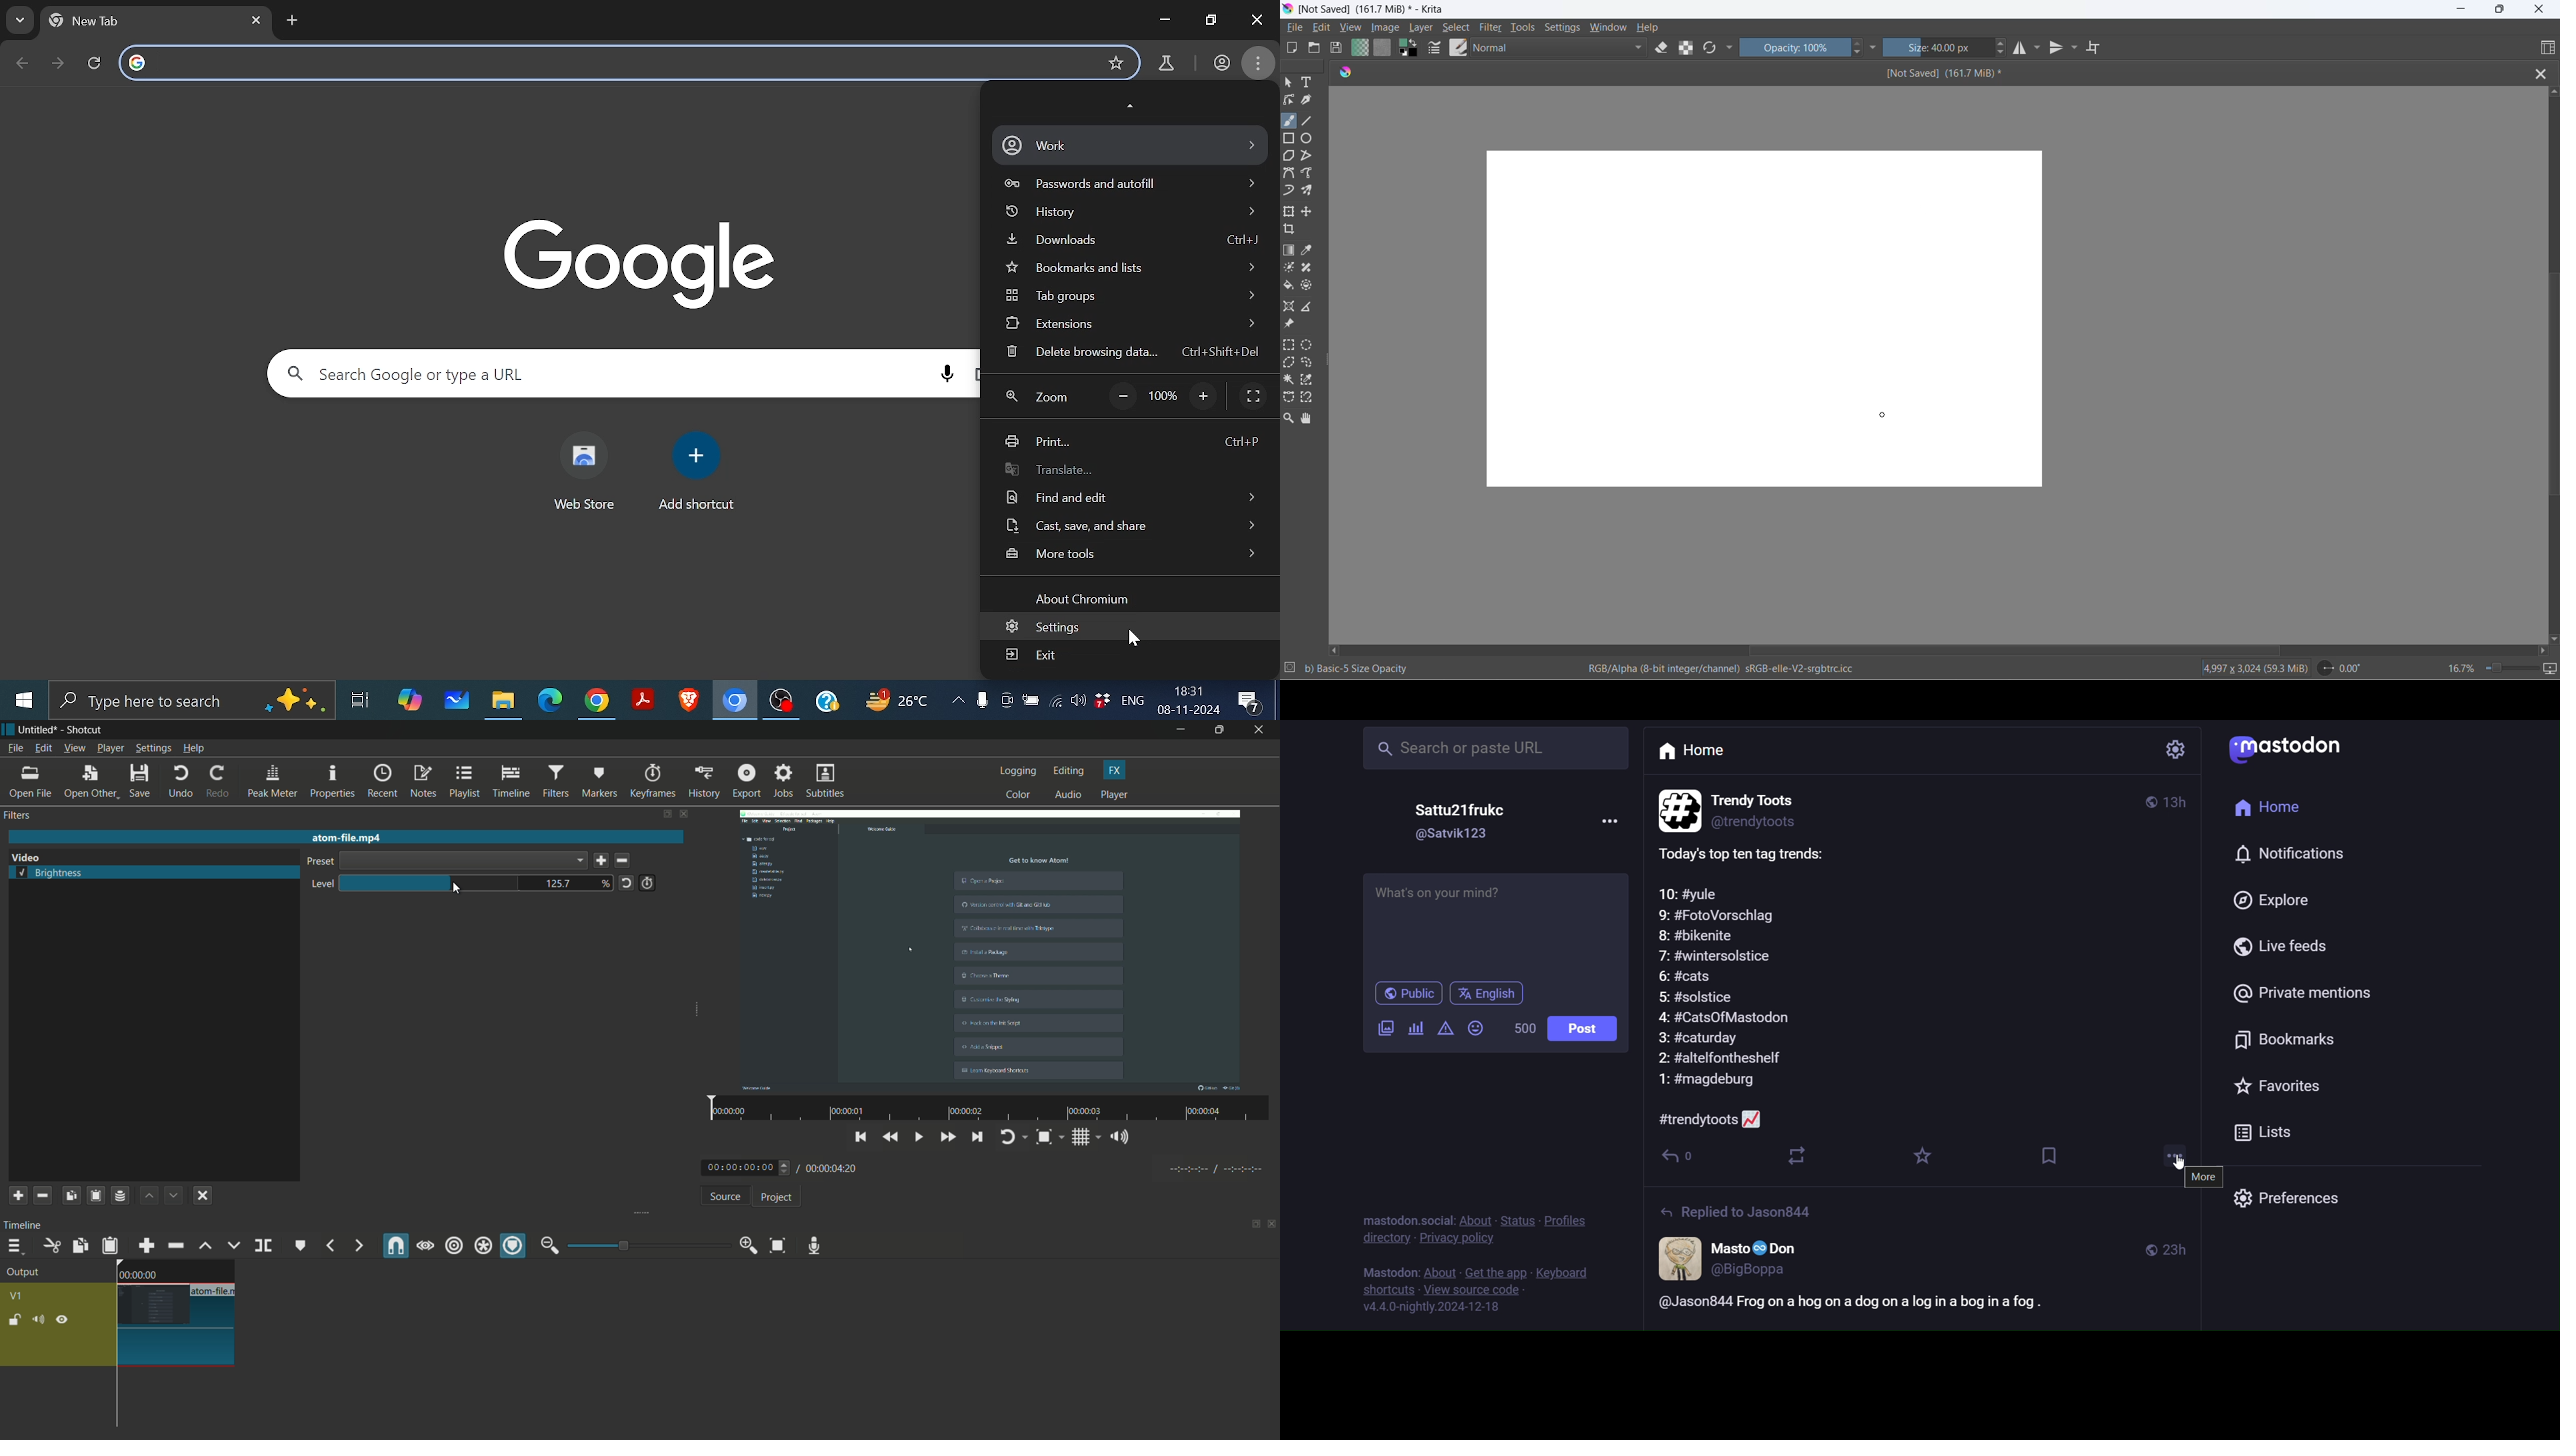 The image size is (2576, 1456). I want to click on filters, so click(555, 781).